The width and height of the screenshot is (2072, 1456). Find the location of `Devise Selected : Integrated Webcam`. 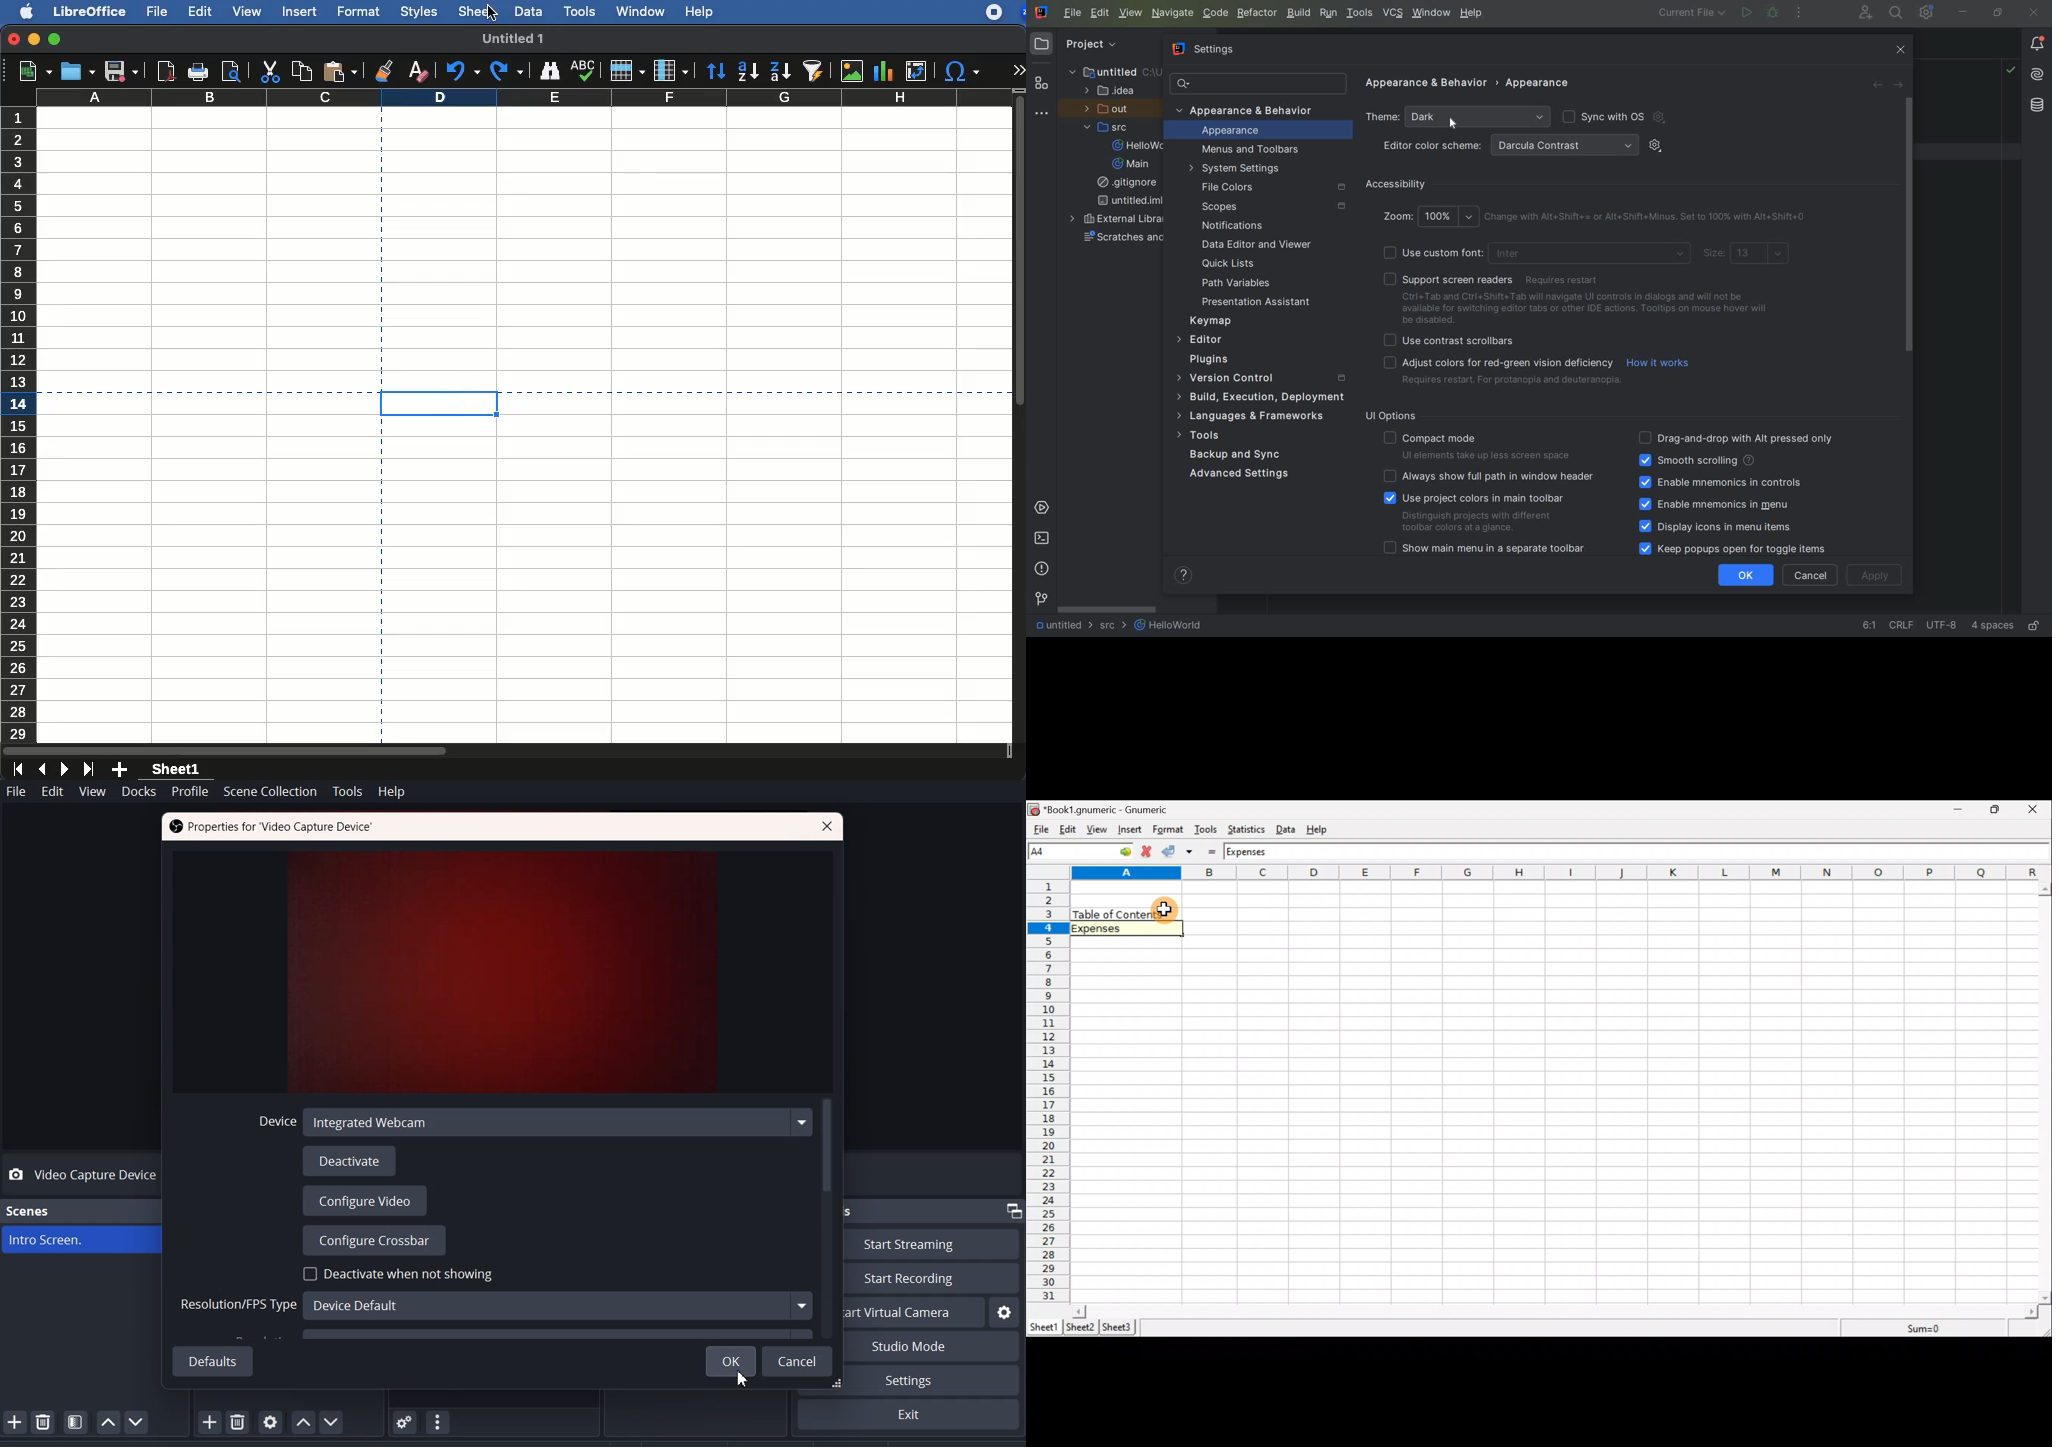

Devise Selected : Integrated Webcam is located at coordinates (530, 1122).